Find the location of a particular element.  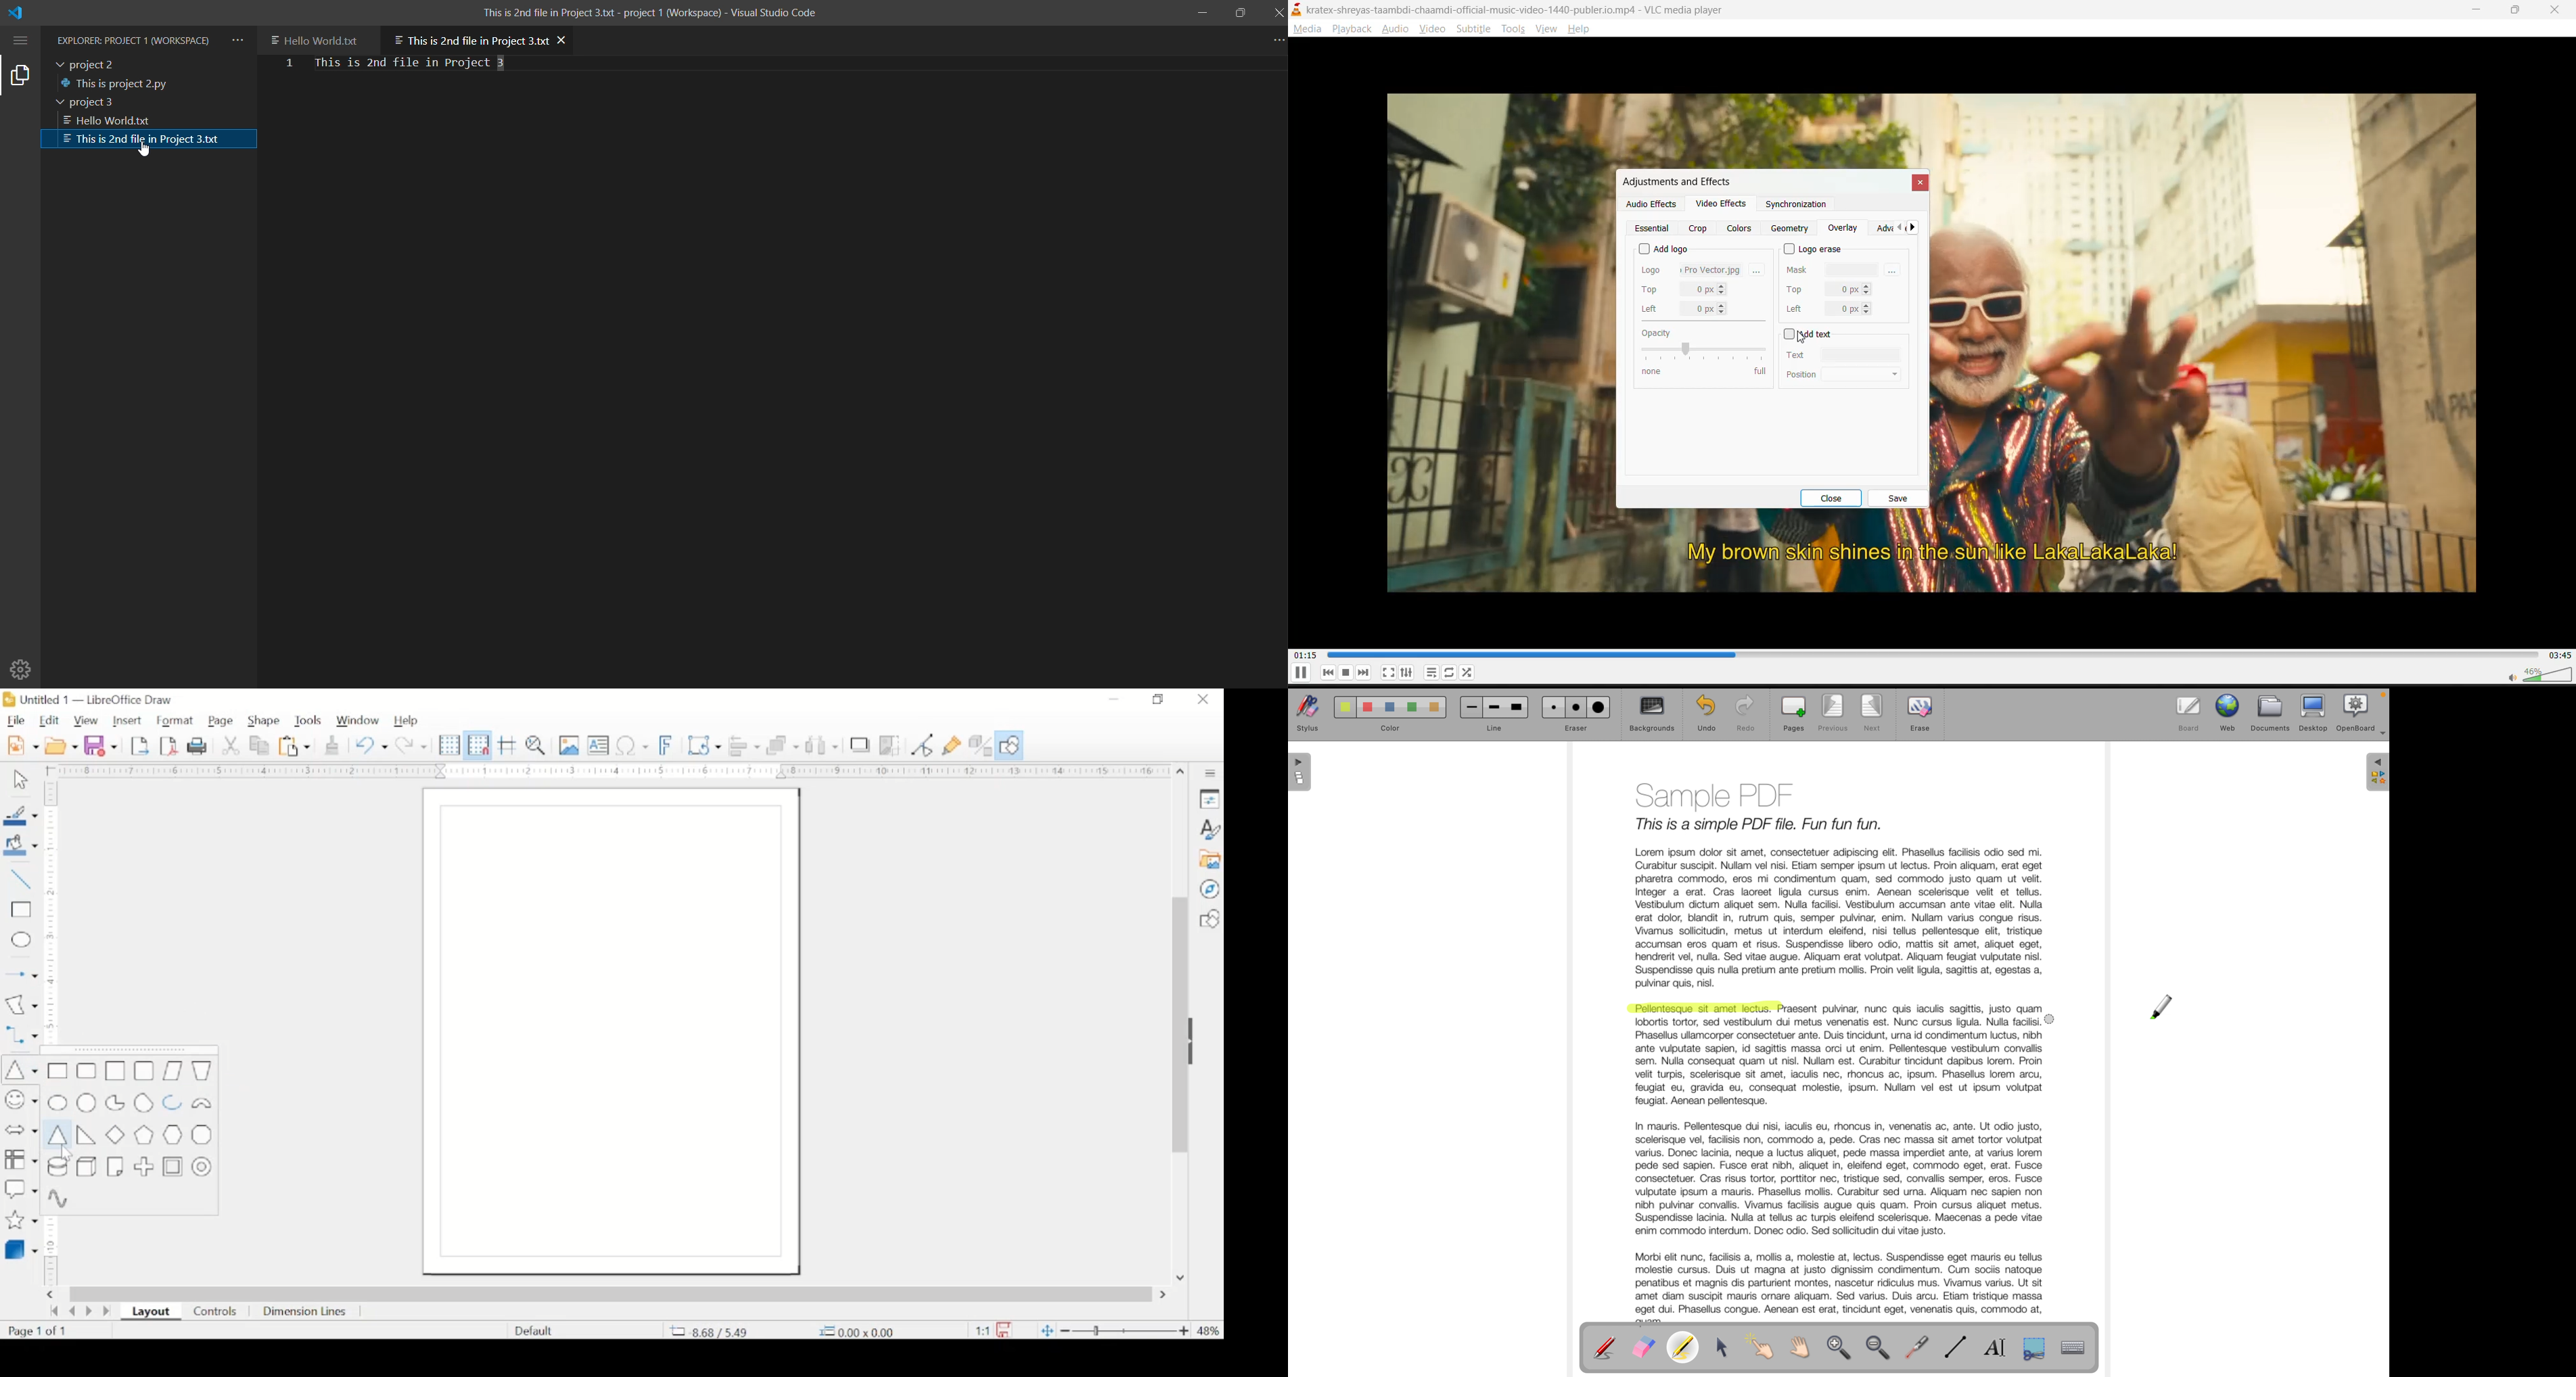

add logo is located at coordinates (1664, 247).